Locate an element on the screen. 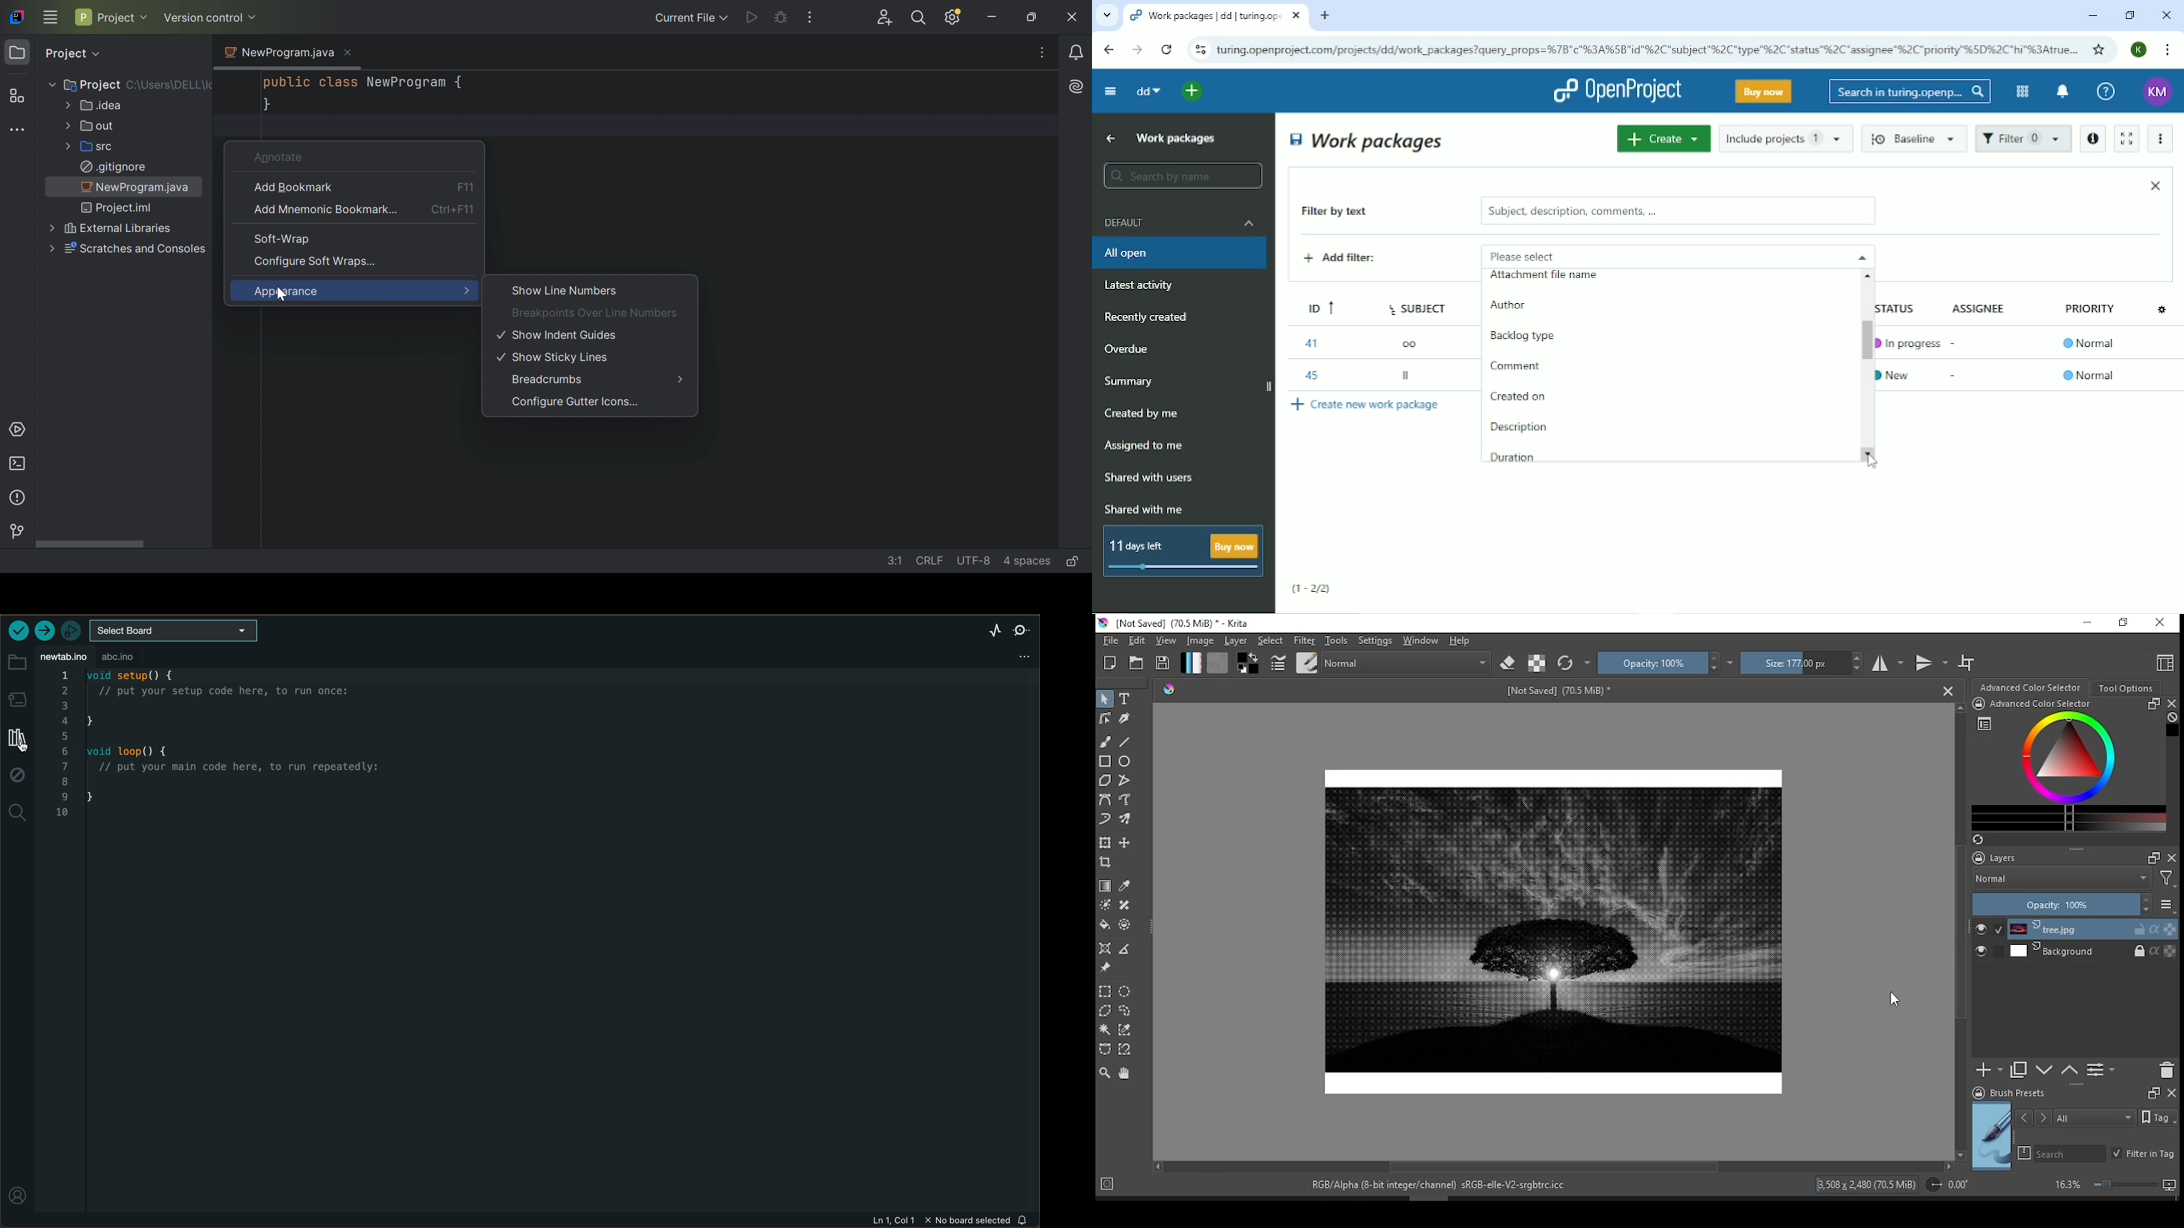 The image size is (2184, 1232). Close is located at coordinates (1070, 21).